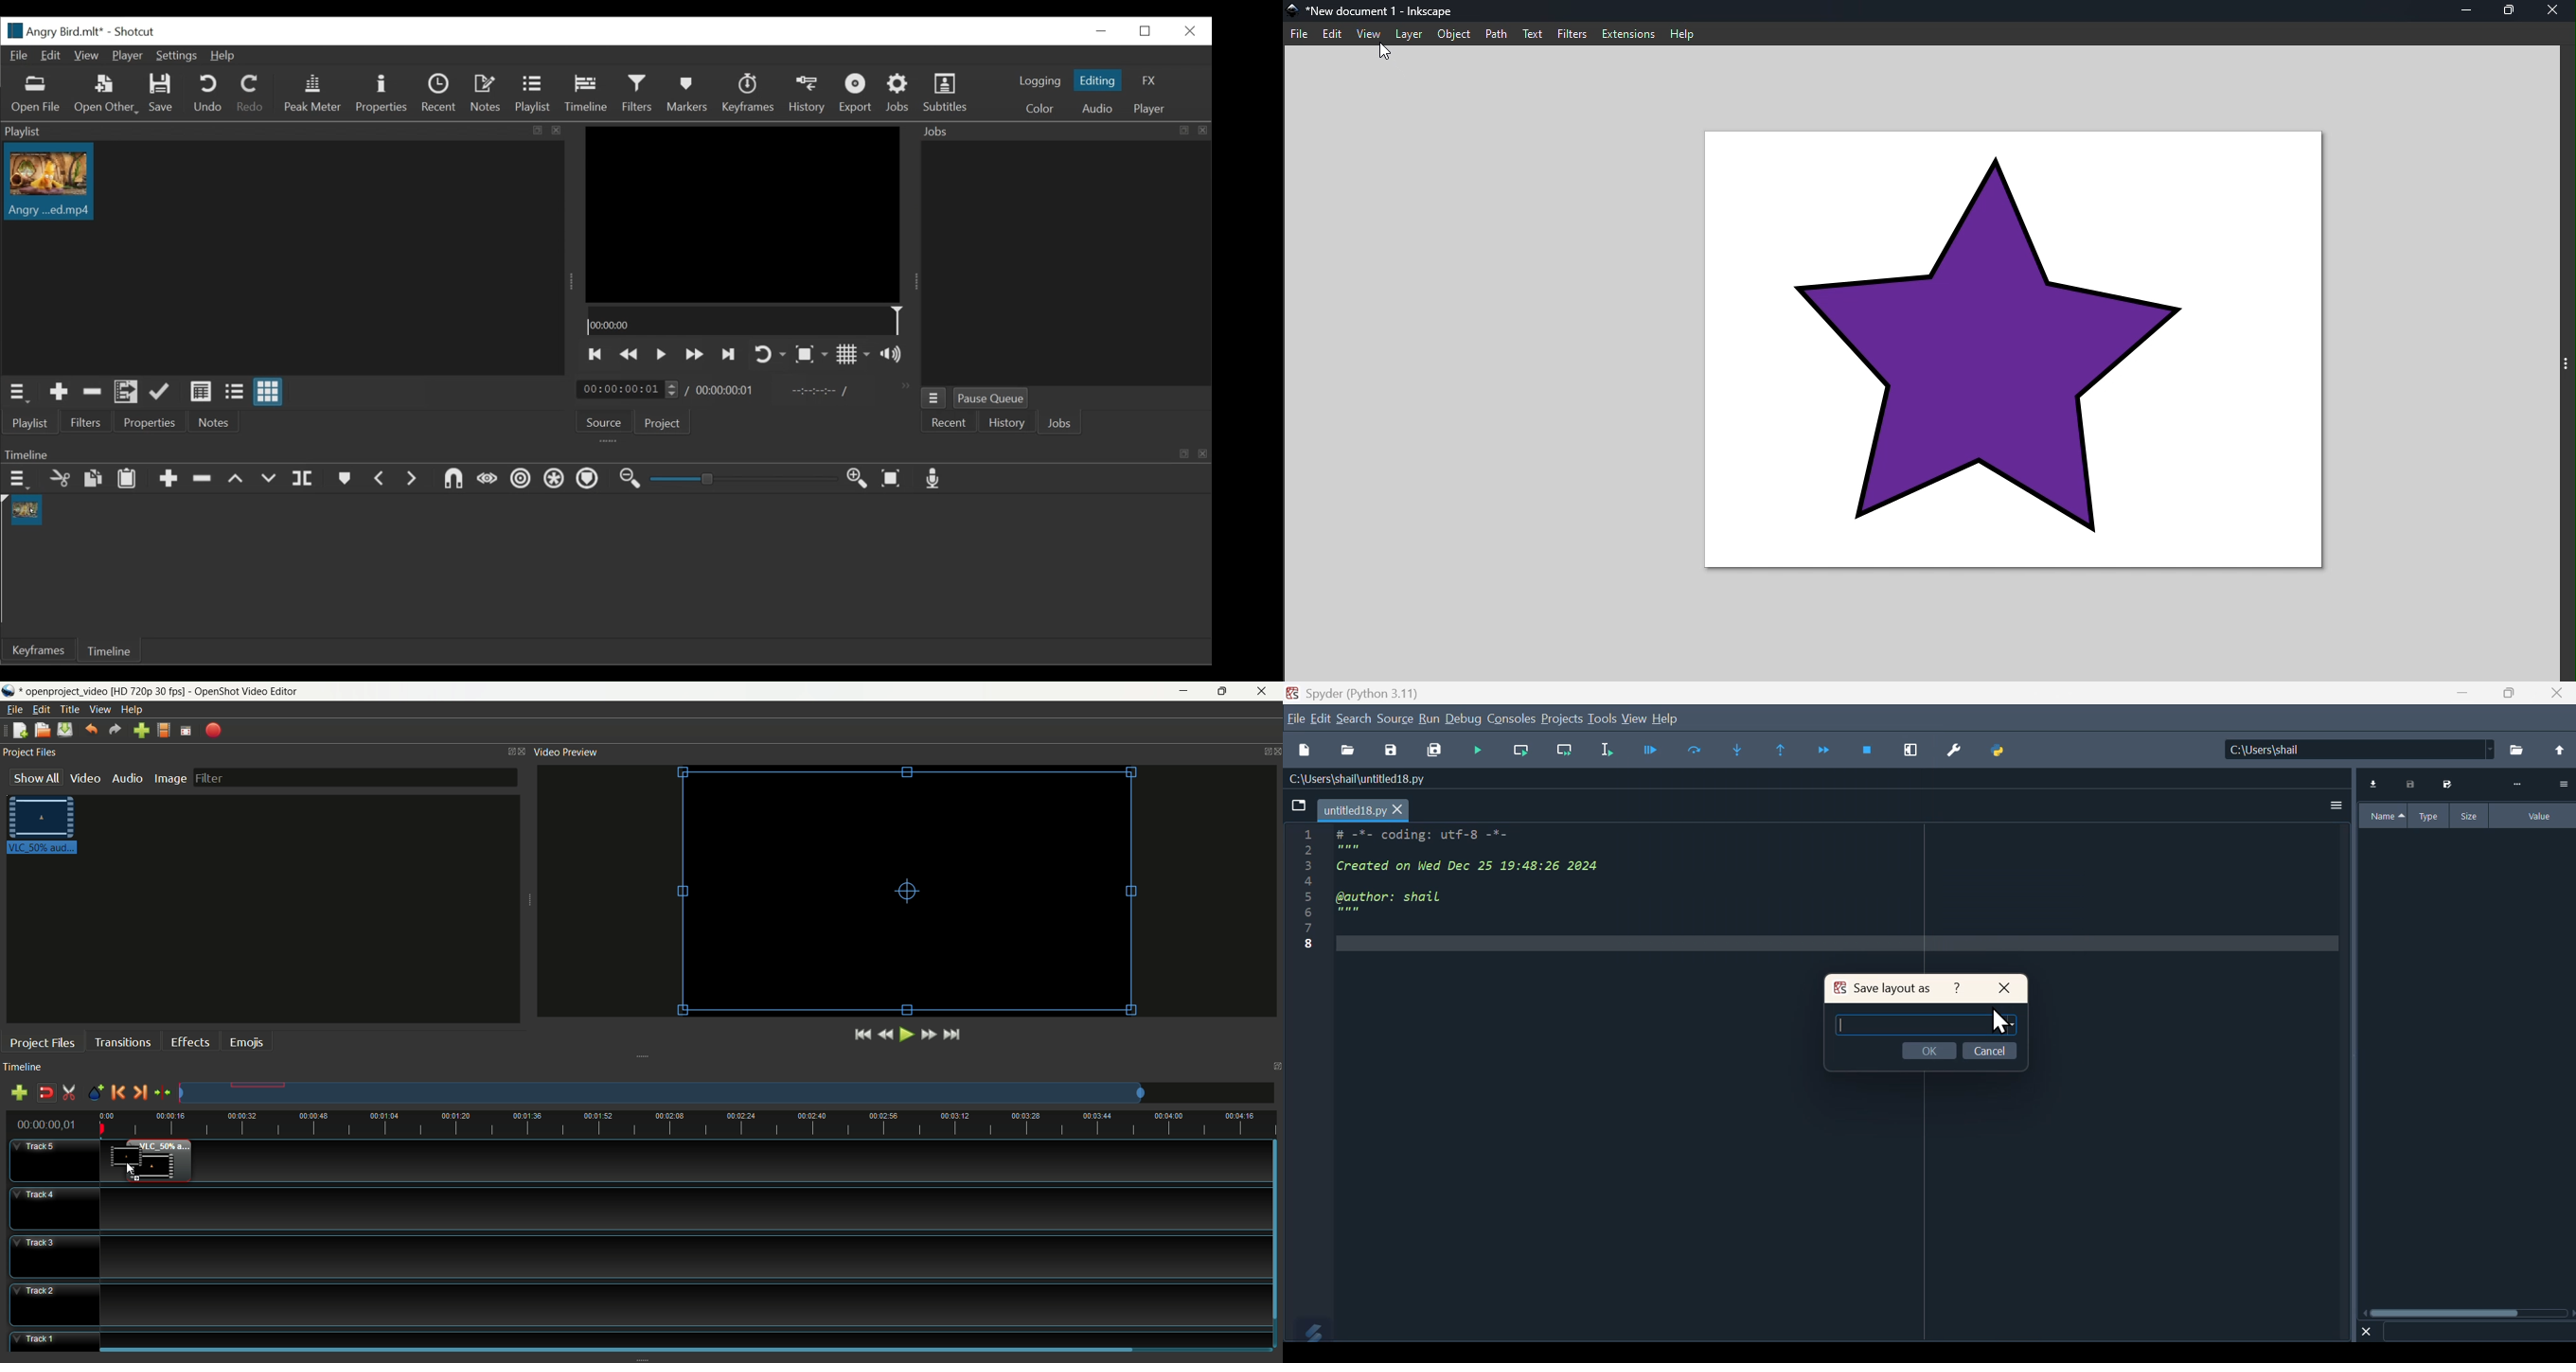 The height and width of the screenshot is (1372, 2576). Describe the element at coordinates (1868, 752) in the screenshot. I see `Stop debugging` at that location.